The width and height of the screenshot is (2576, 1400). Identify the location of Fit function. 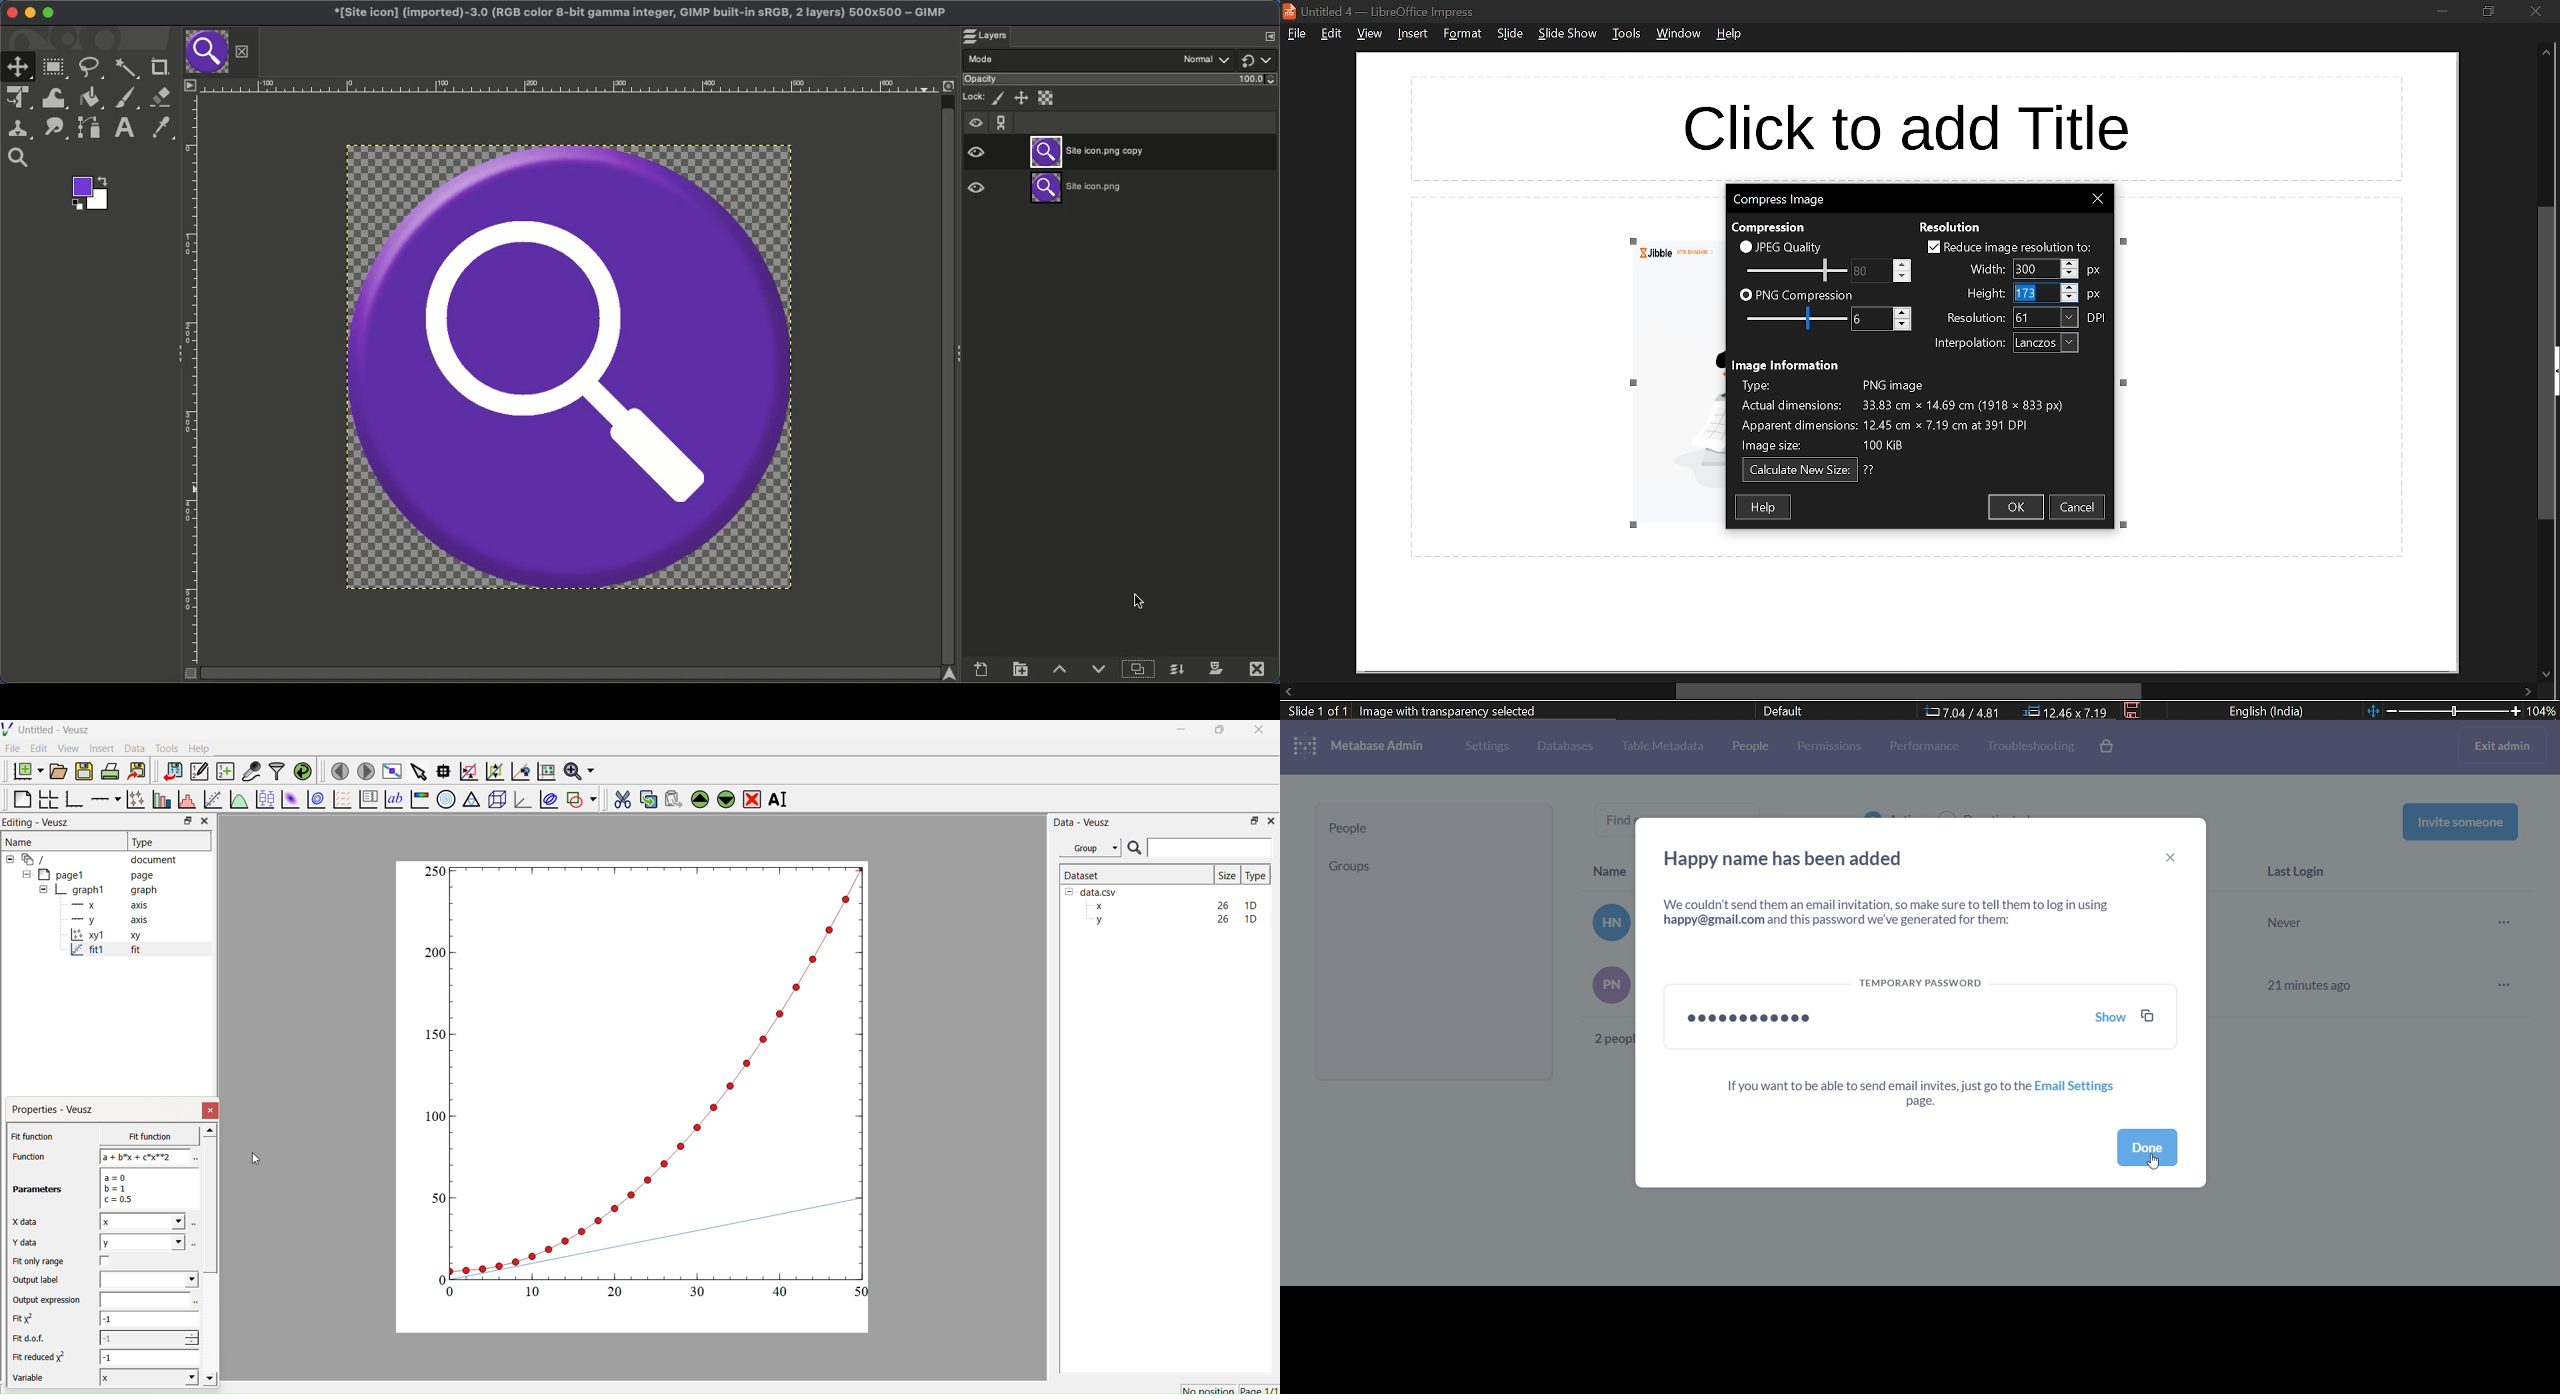
(34, 1137).